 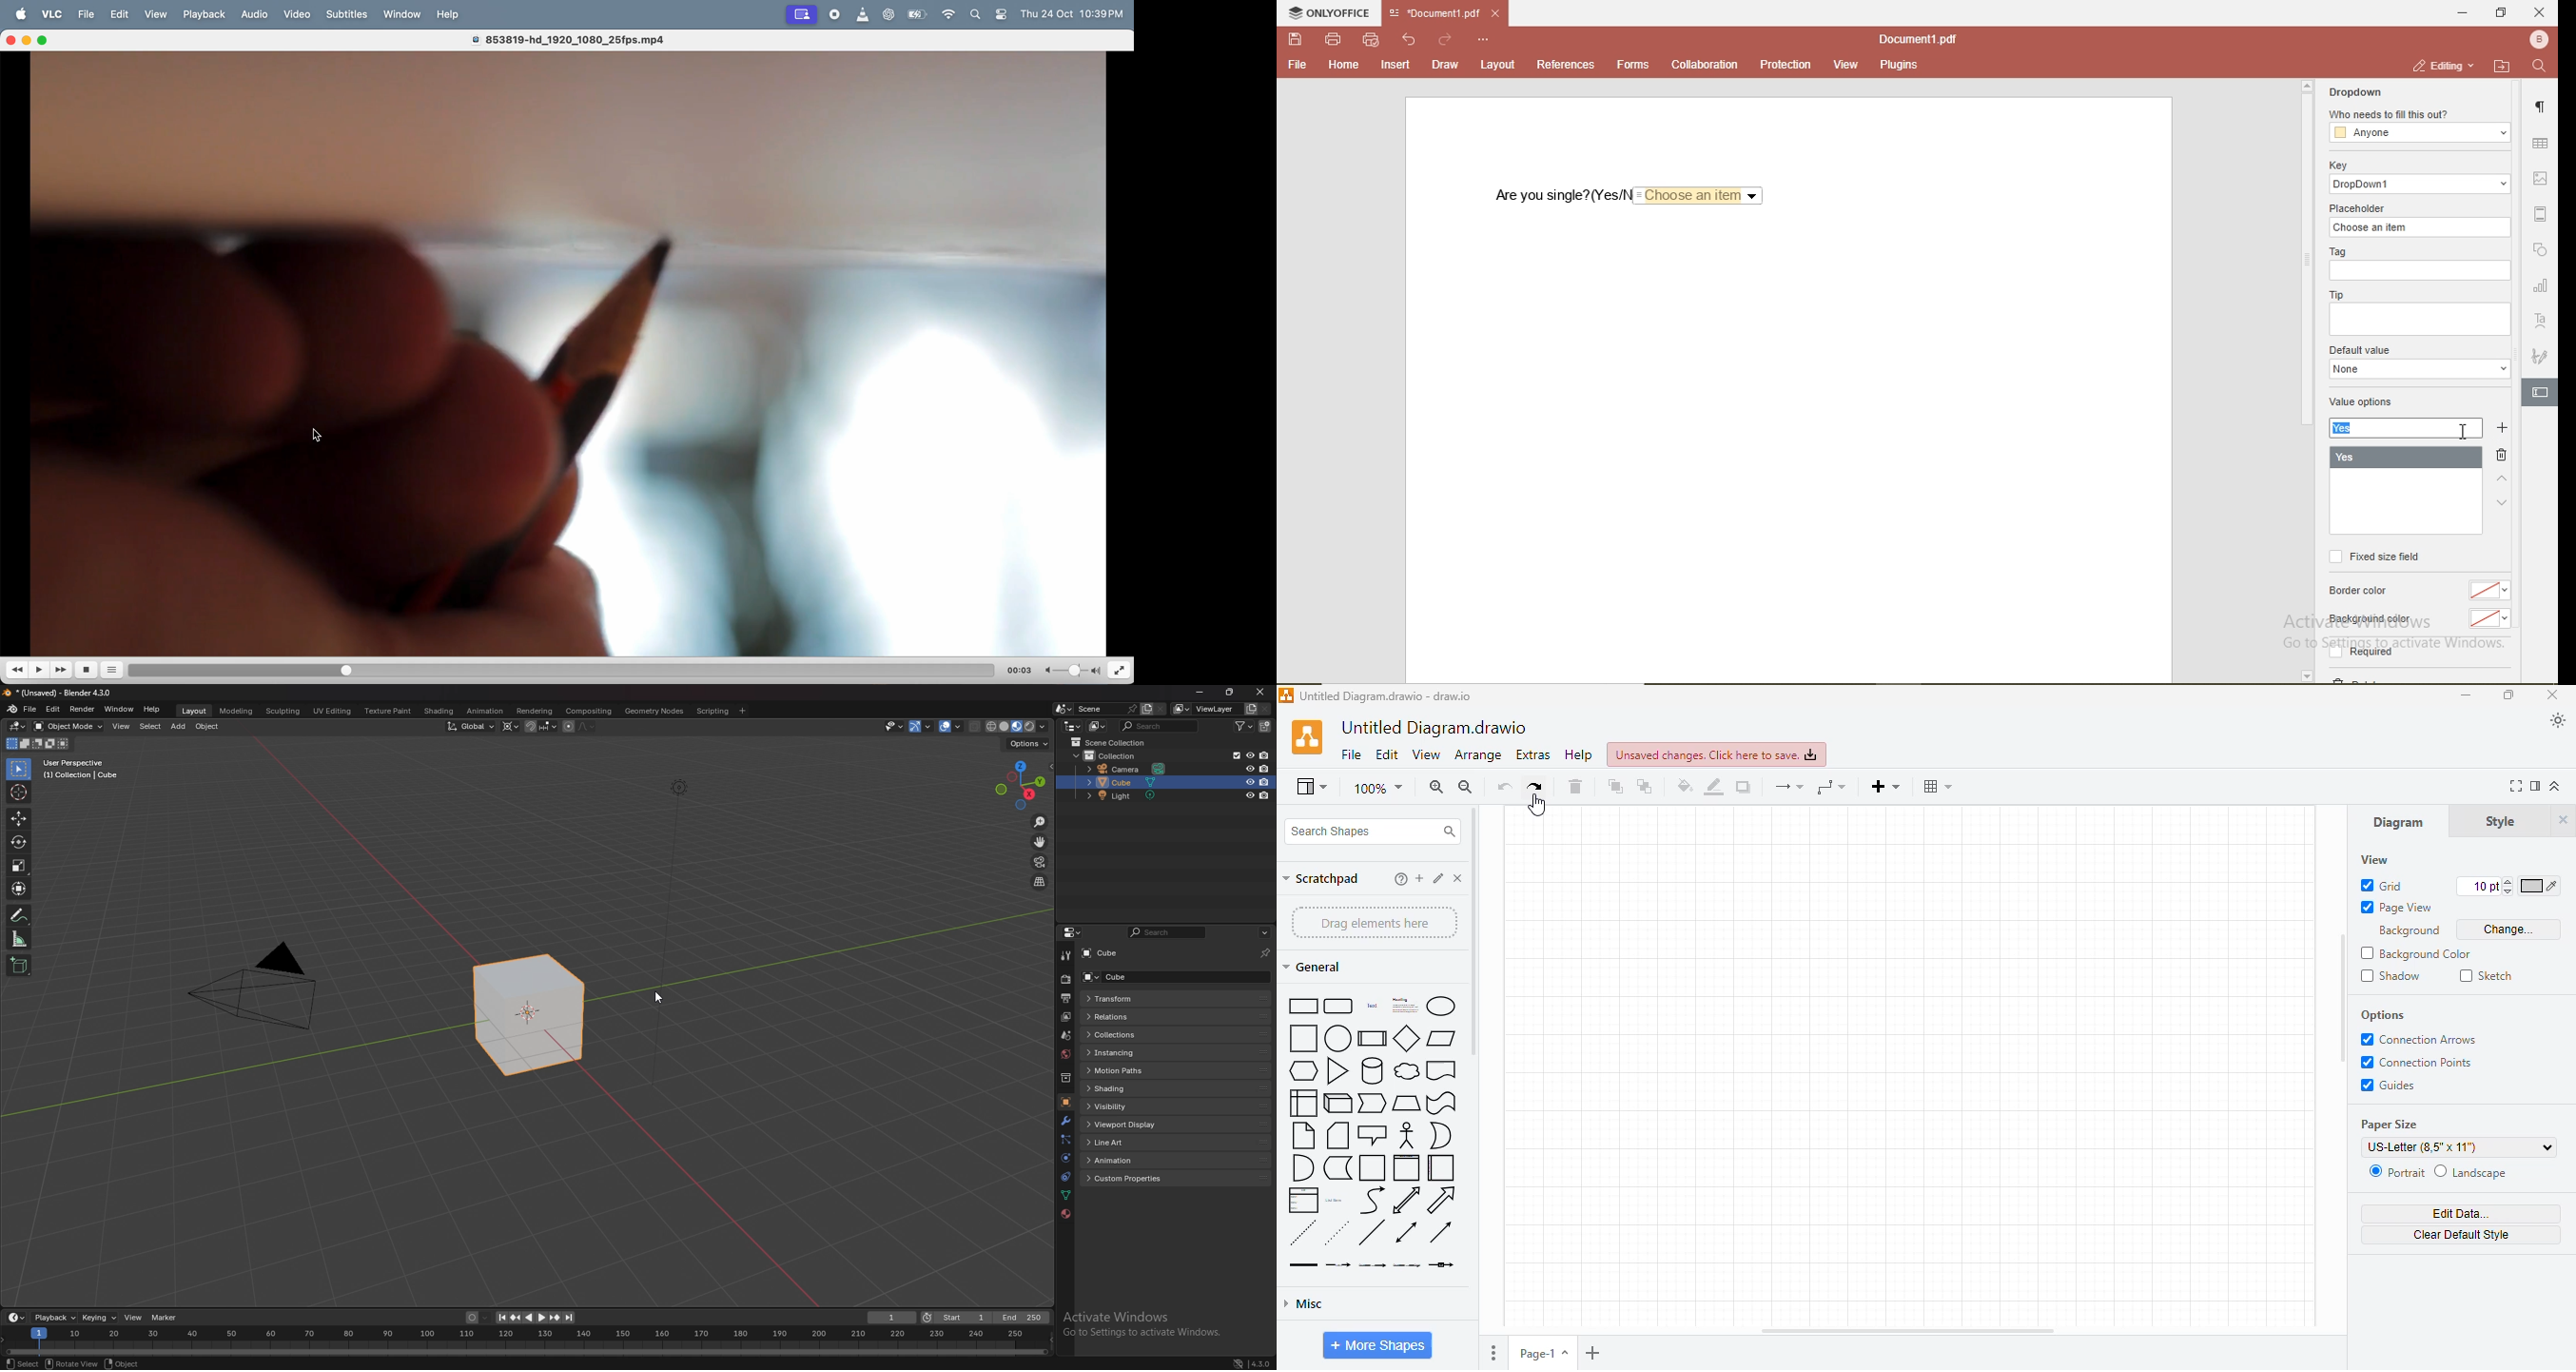 What do you see at coordinates (1713, 786) in the screenshot?
I see `line color` at bounding box center [1713, 786].